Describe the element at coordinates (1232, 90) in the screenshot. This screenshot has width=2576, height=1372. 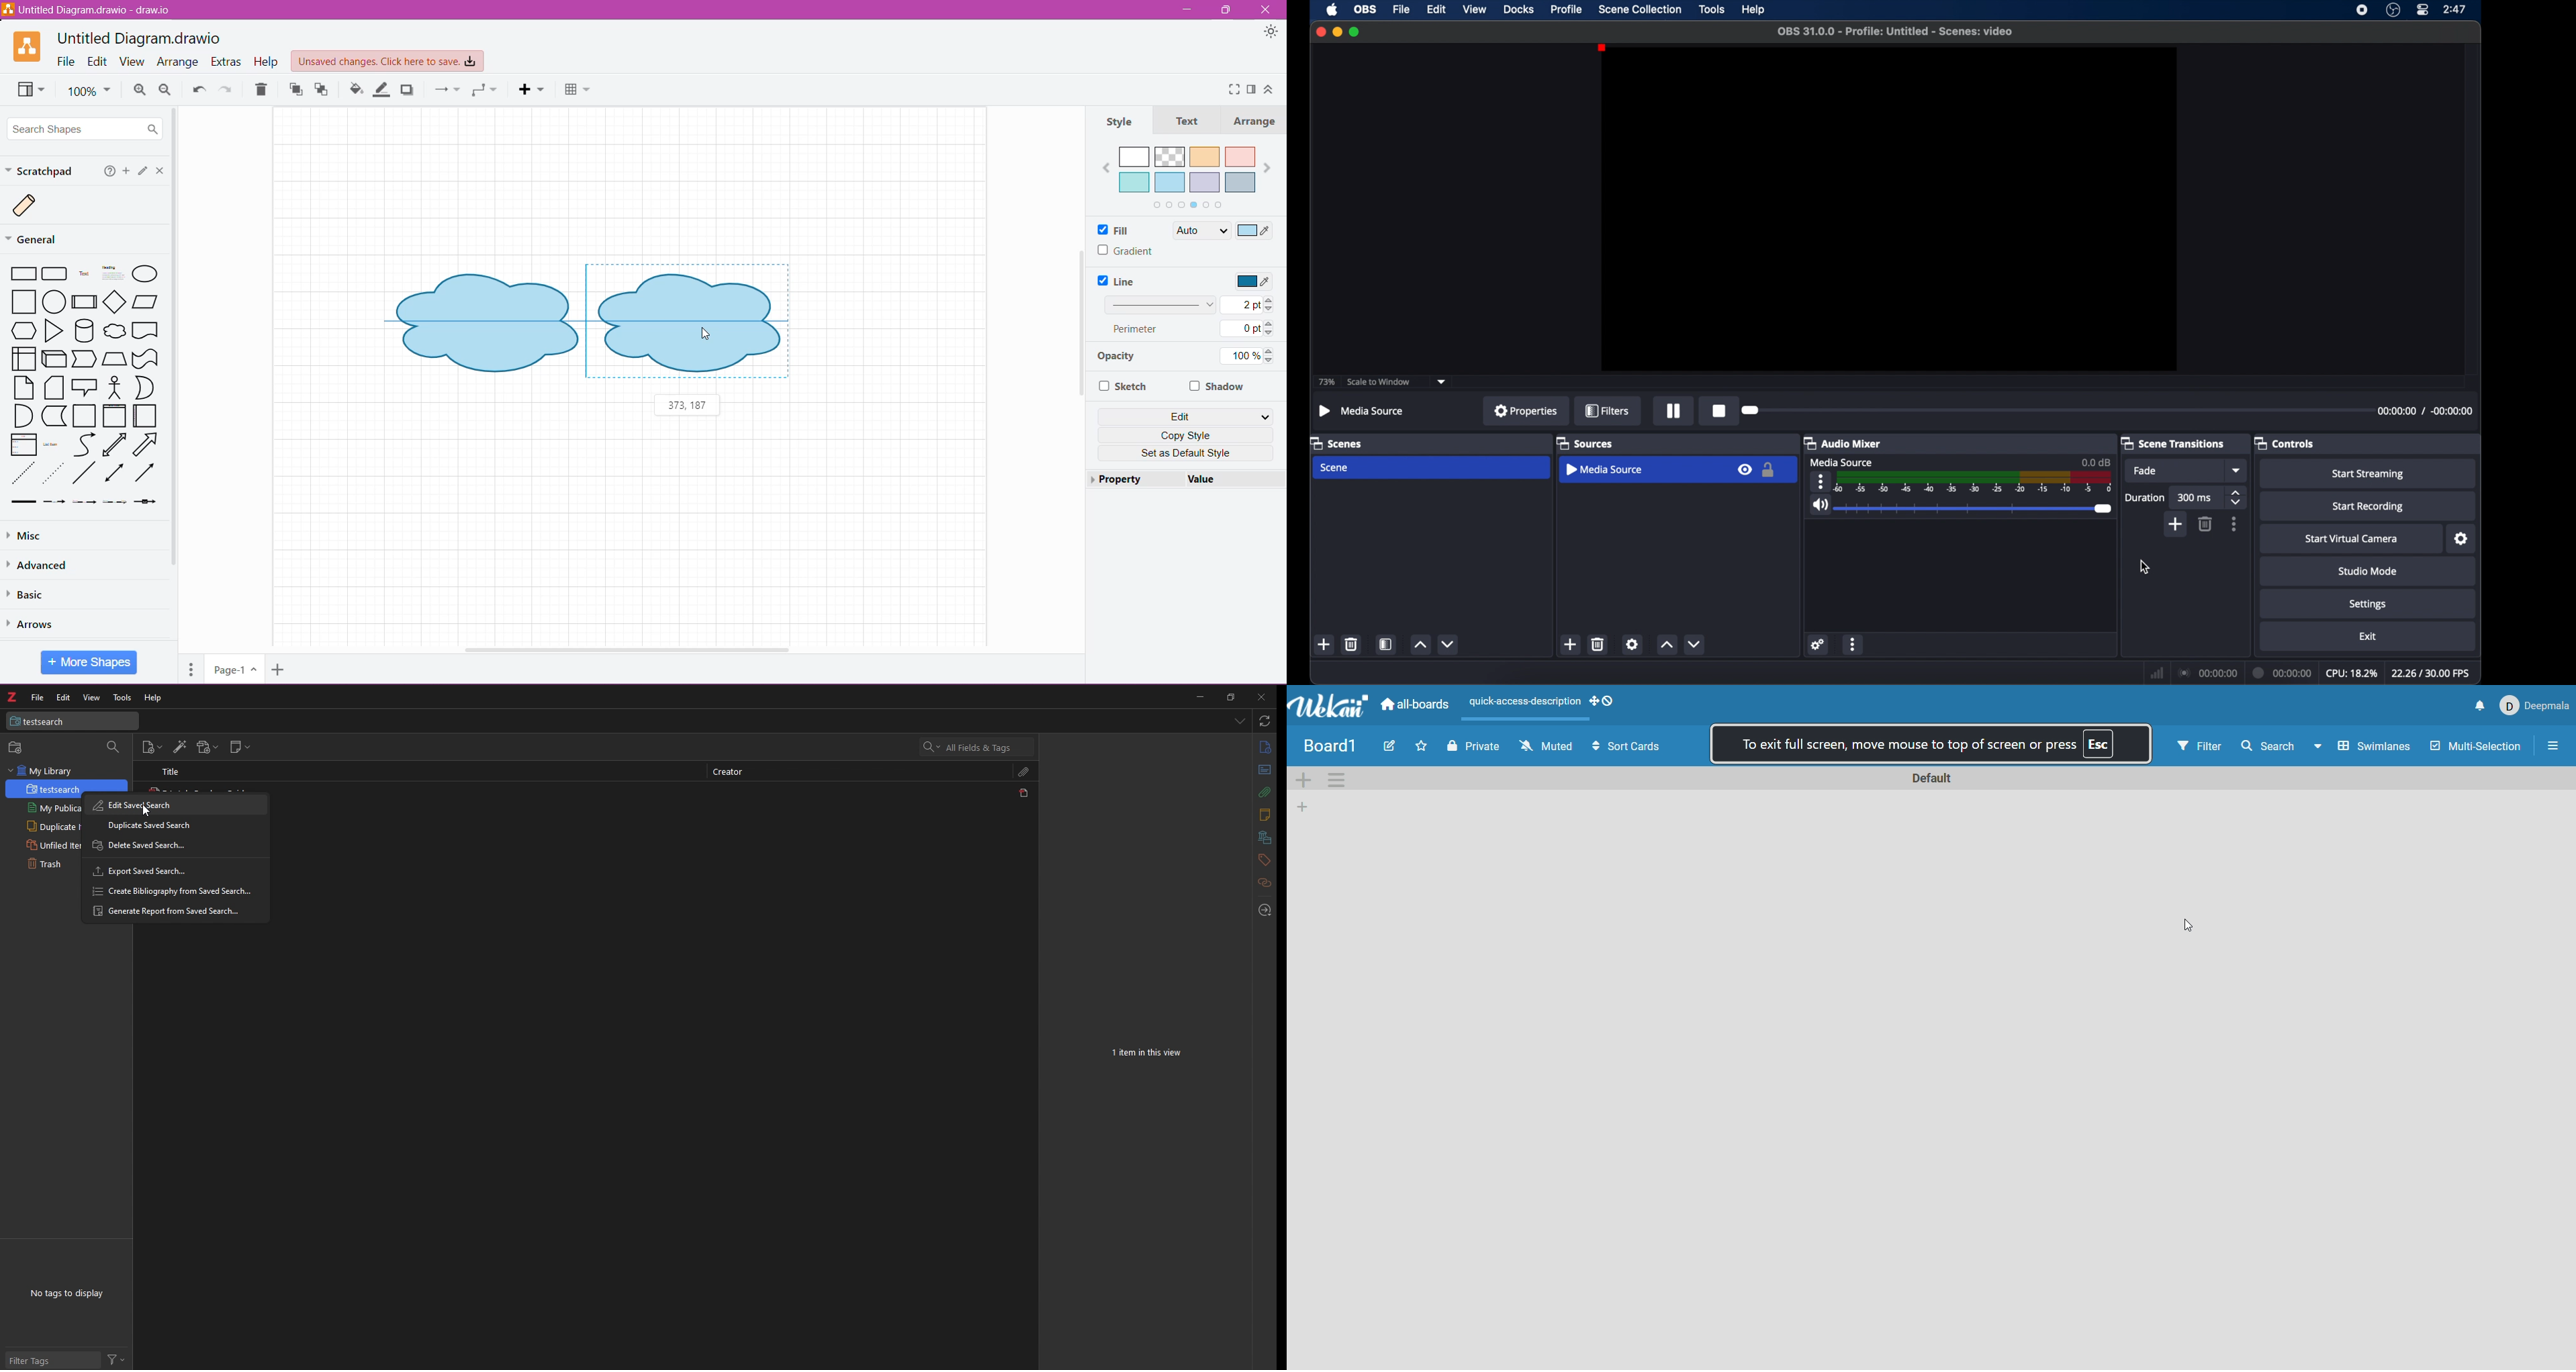
I see `Fullscreen` at that location.